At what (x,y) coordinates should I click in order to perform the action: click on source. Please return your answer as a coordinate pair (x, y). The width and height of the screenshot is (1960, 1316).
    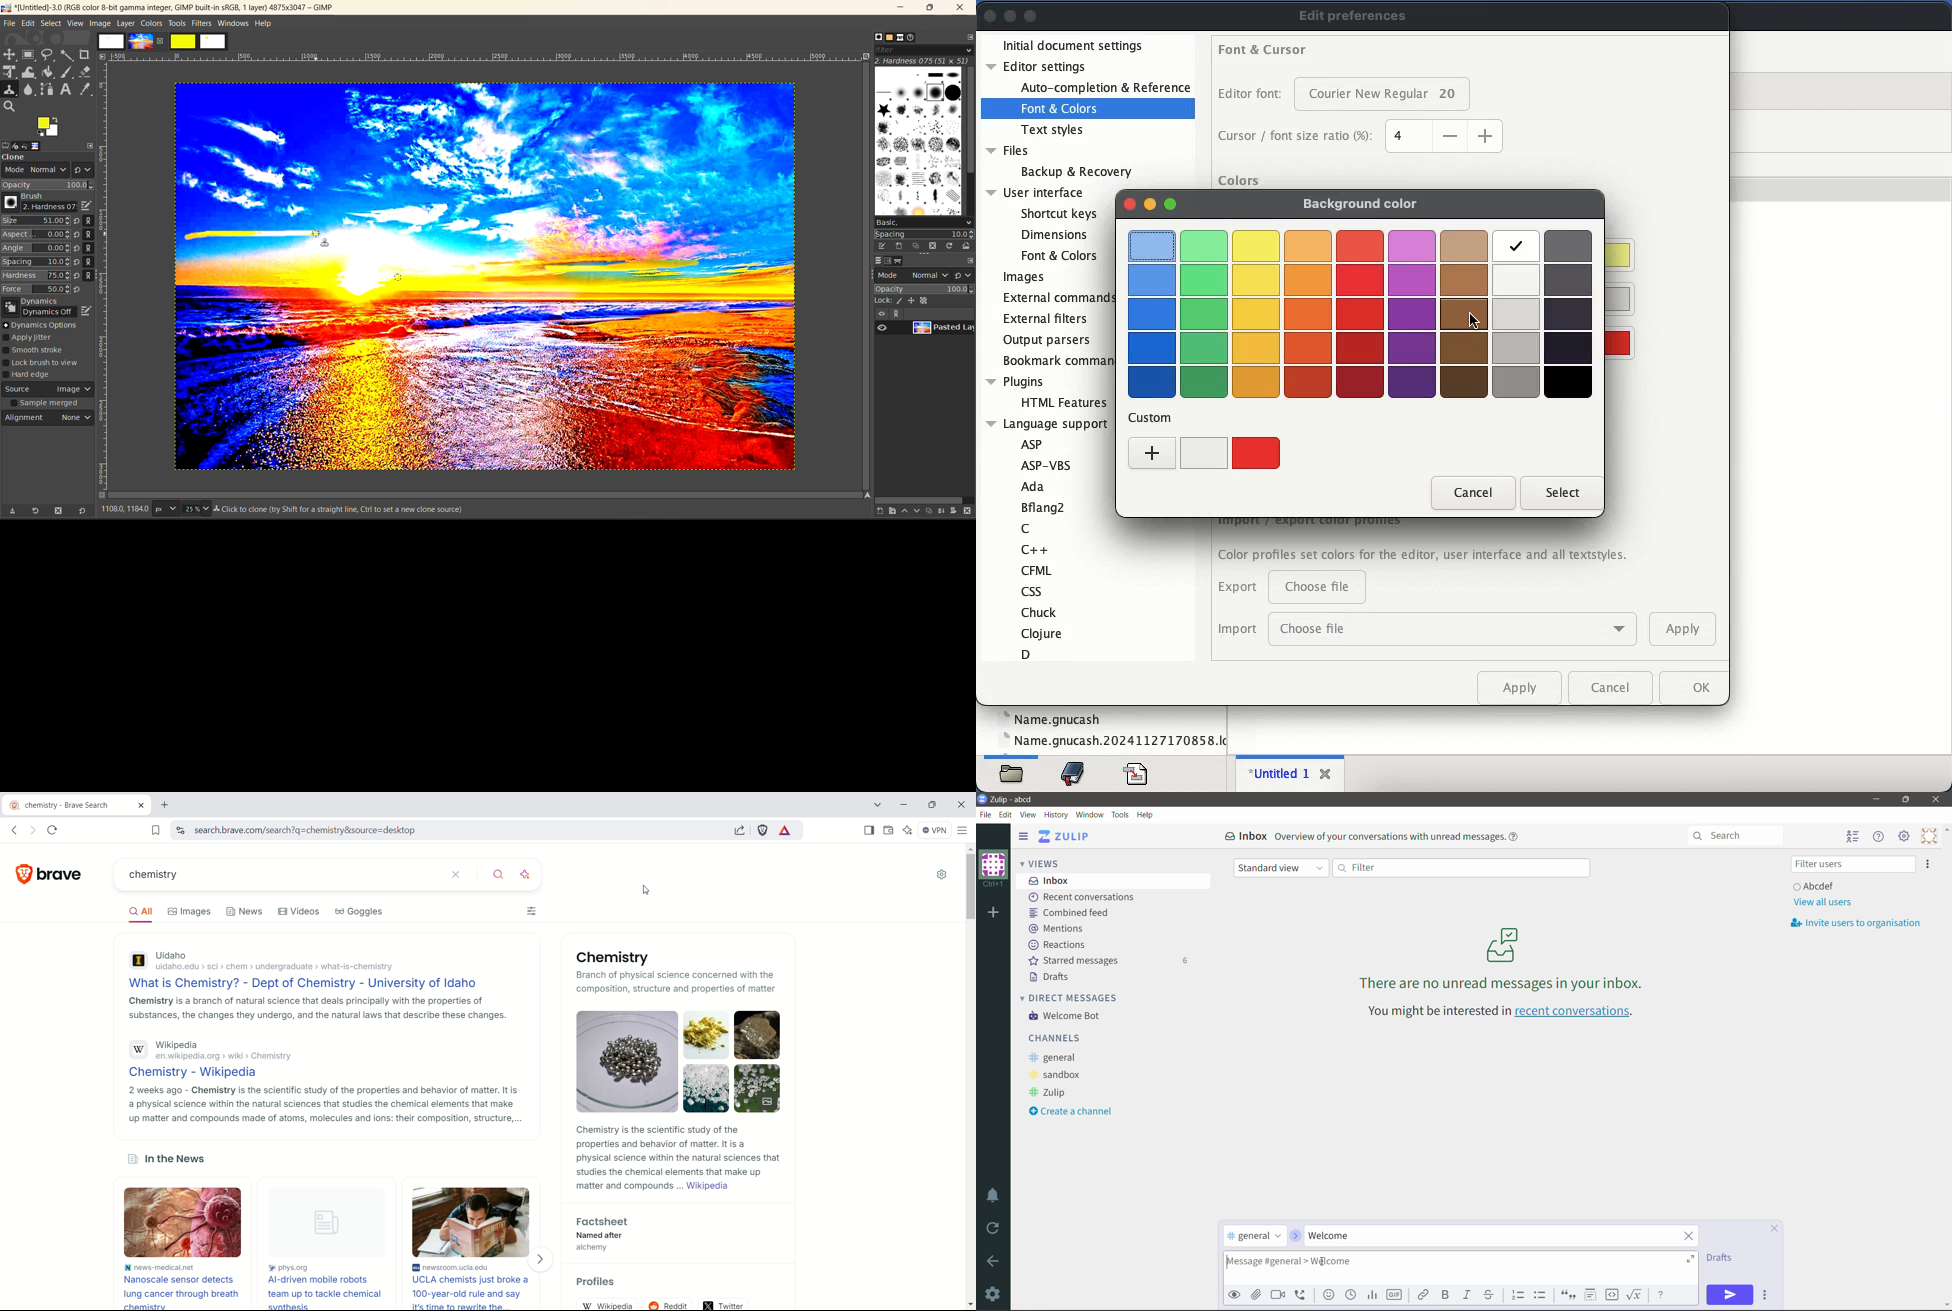
    Looking at the image, I should click on (48, 391).